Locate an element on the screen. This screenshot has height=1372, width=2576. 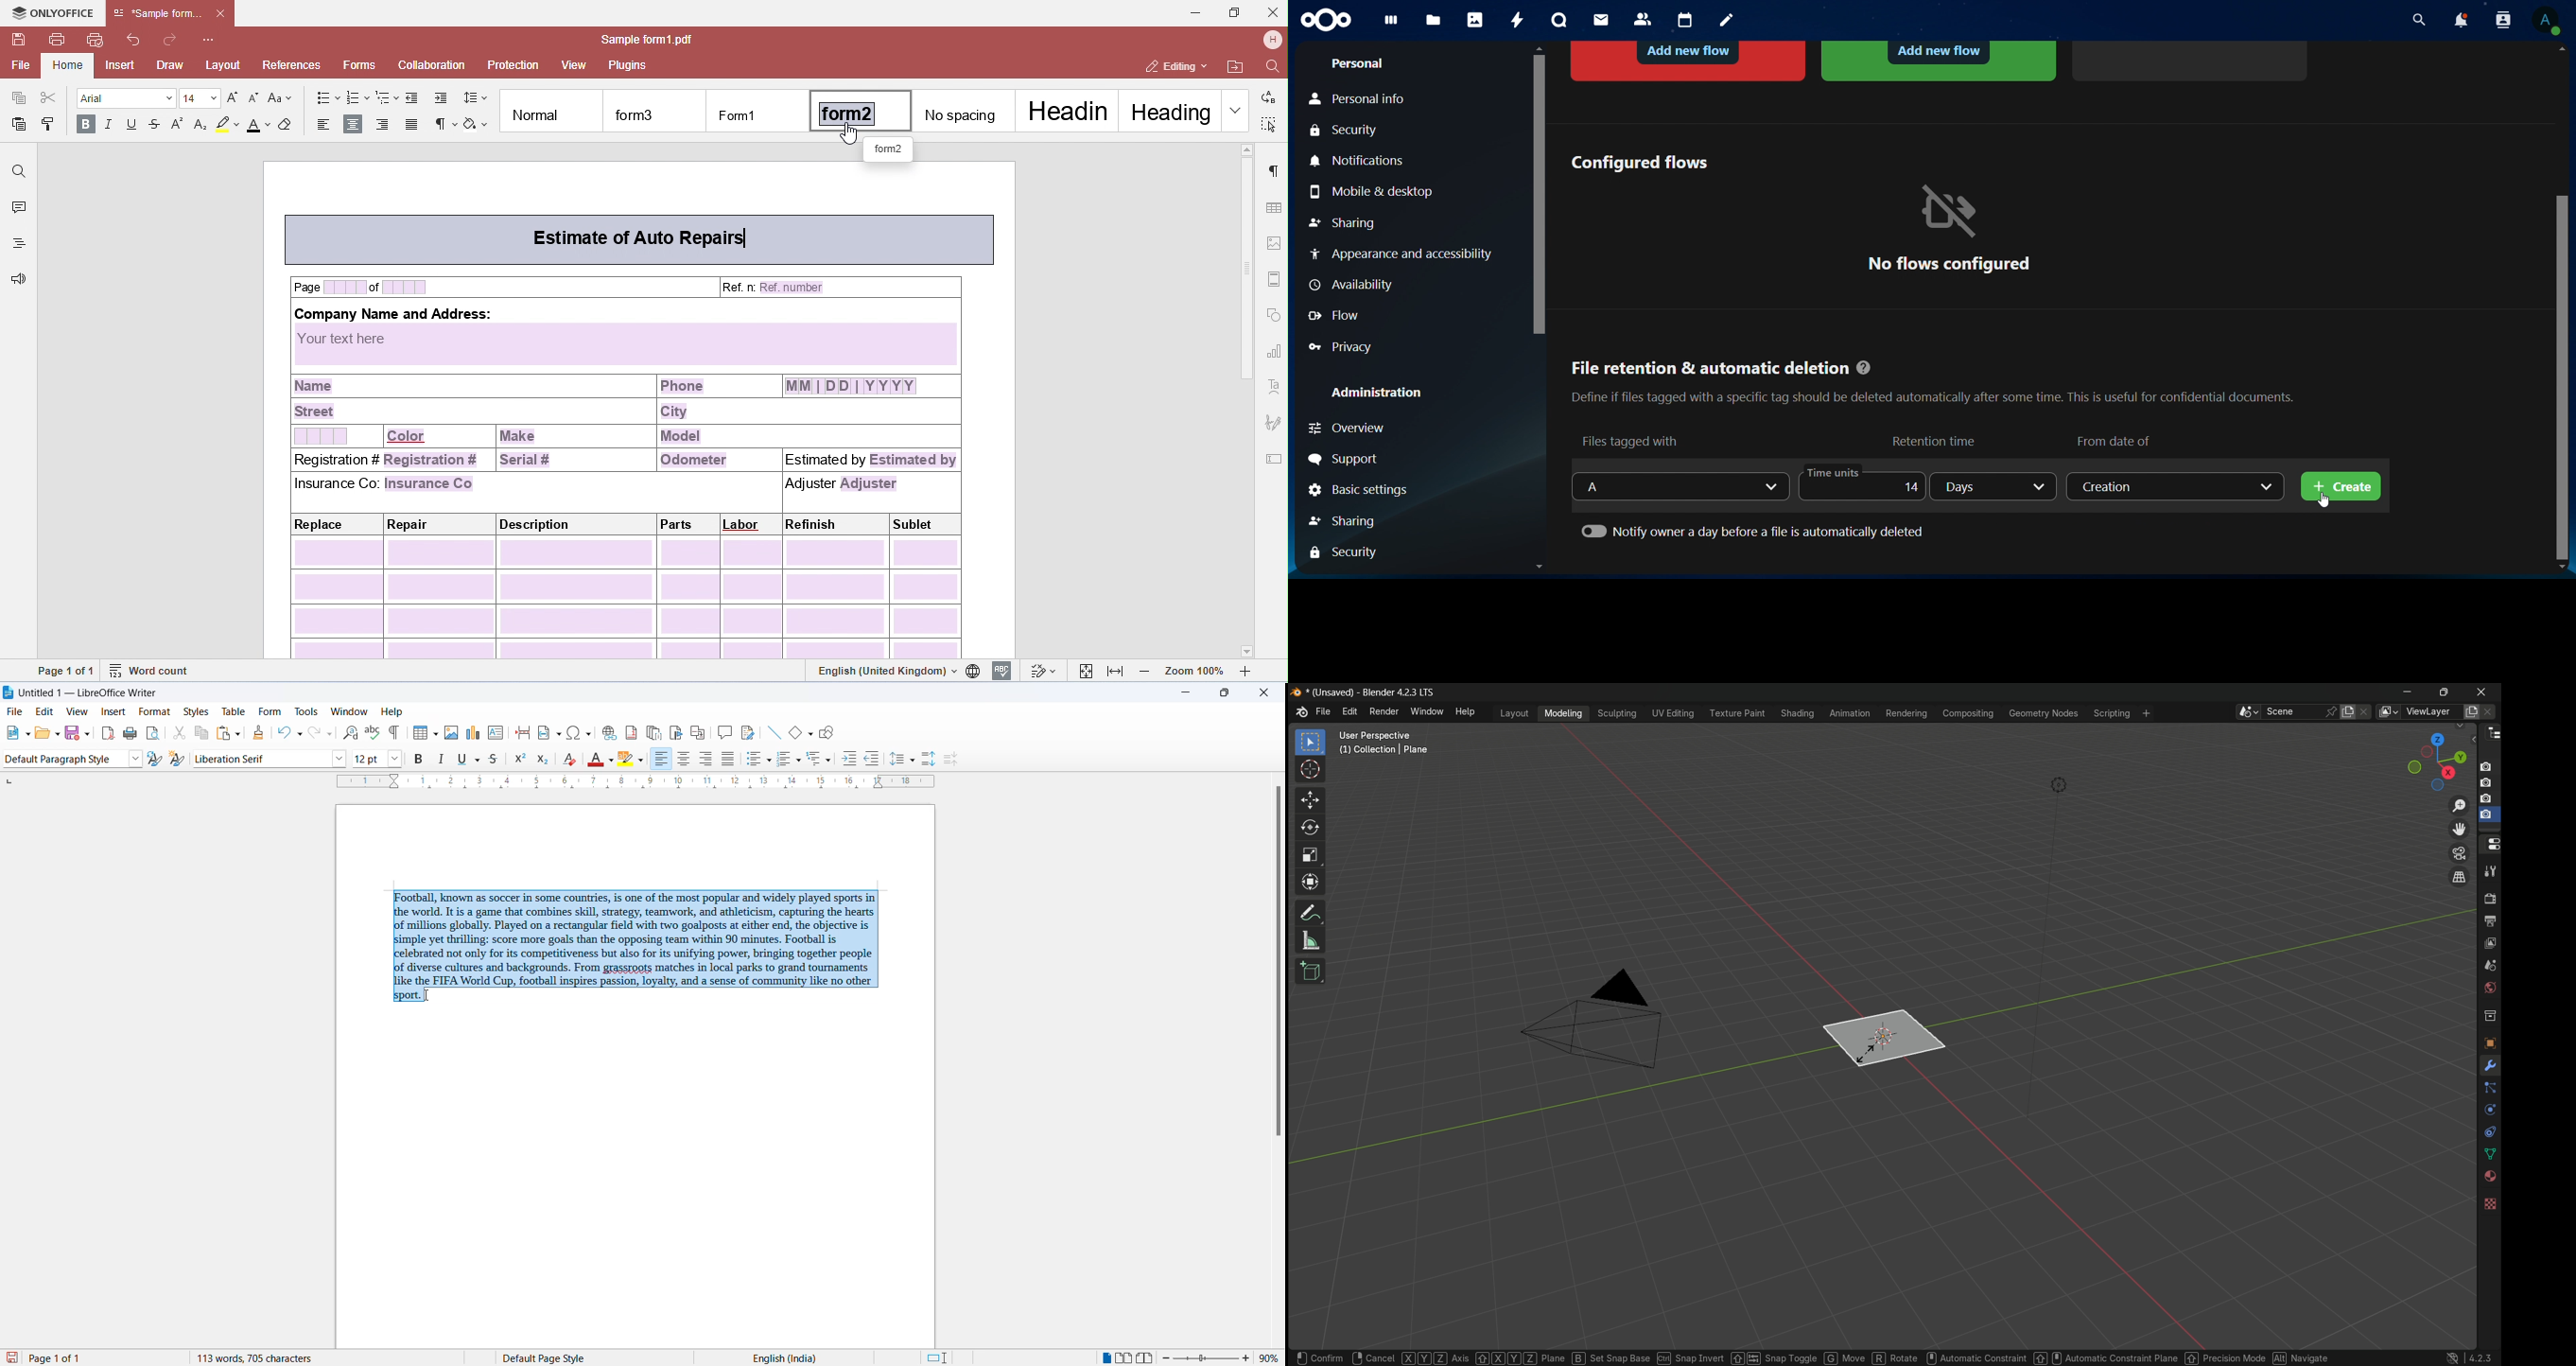
insert table grid is located at coordinates (435, 733).